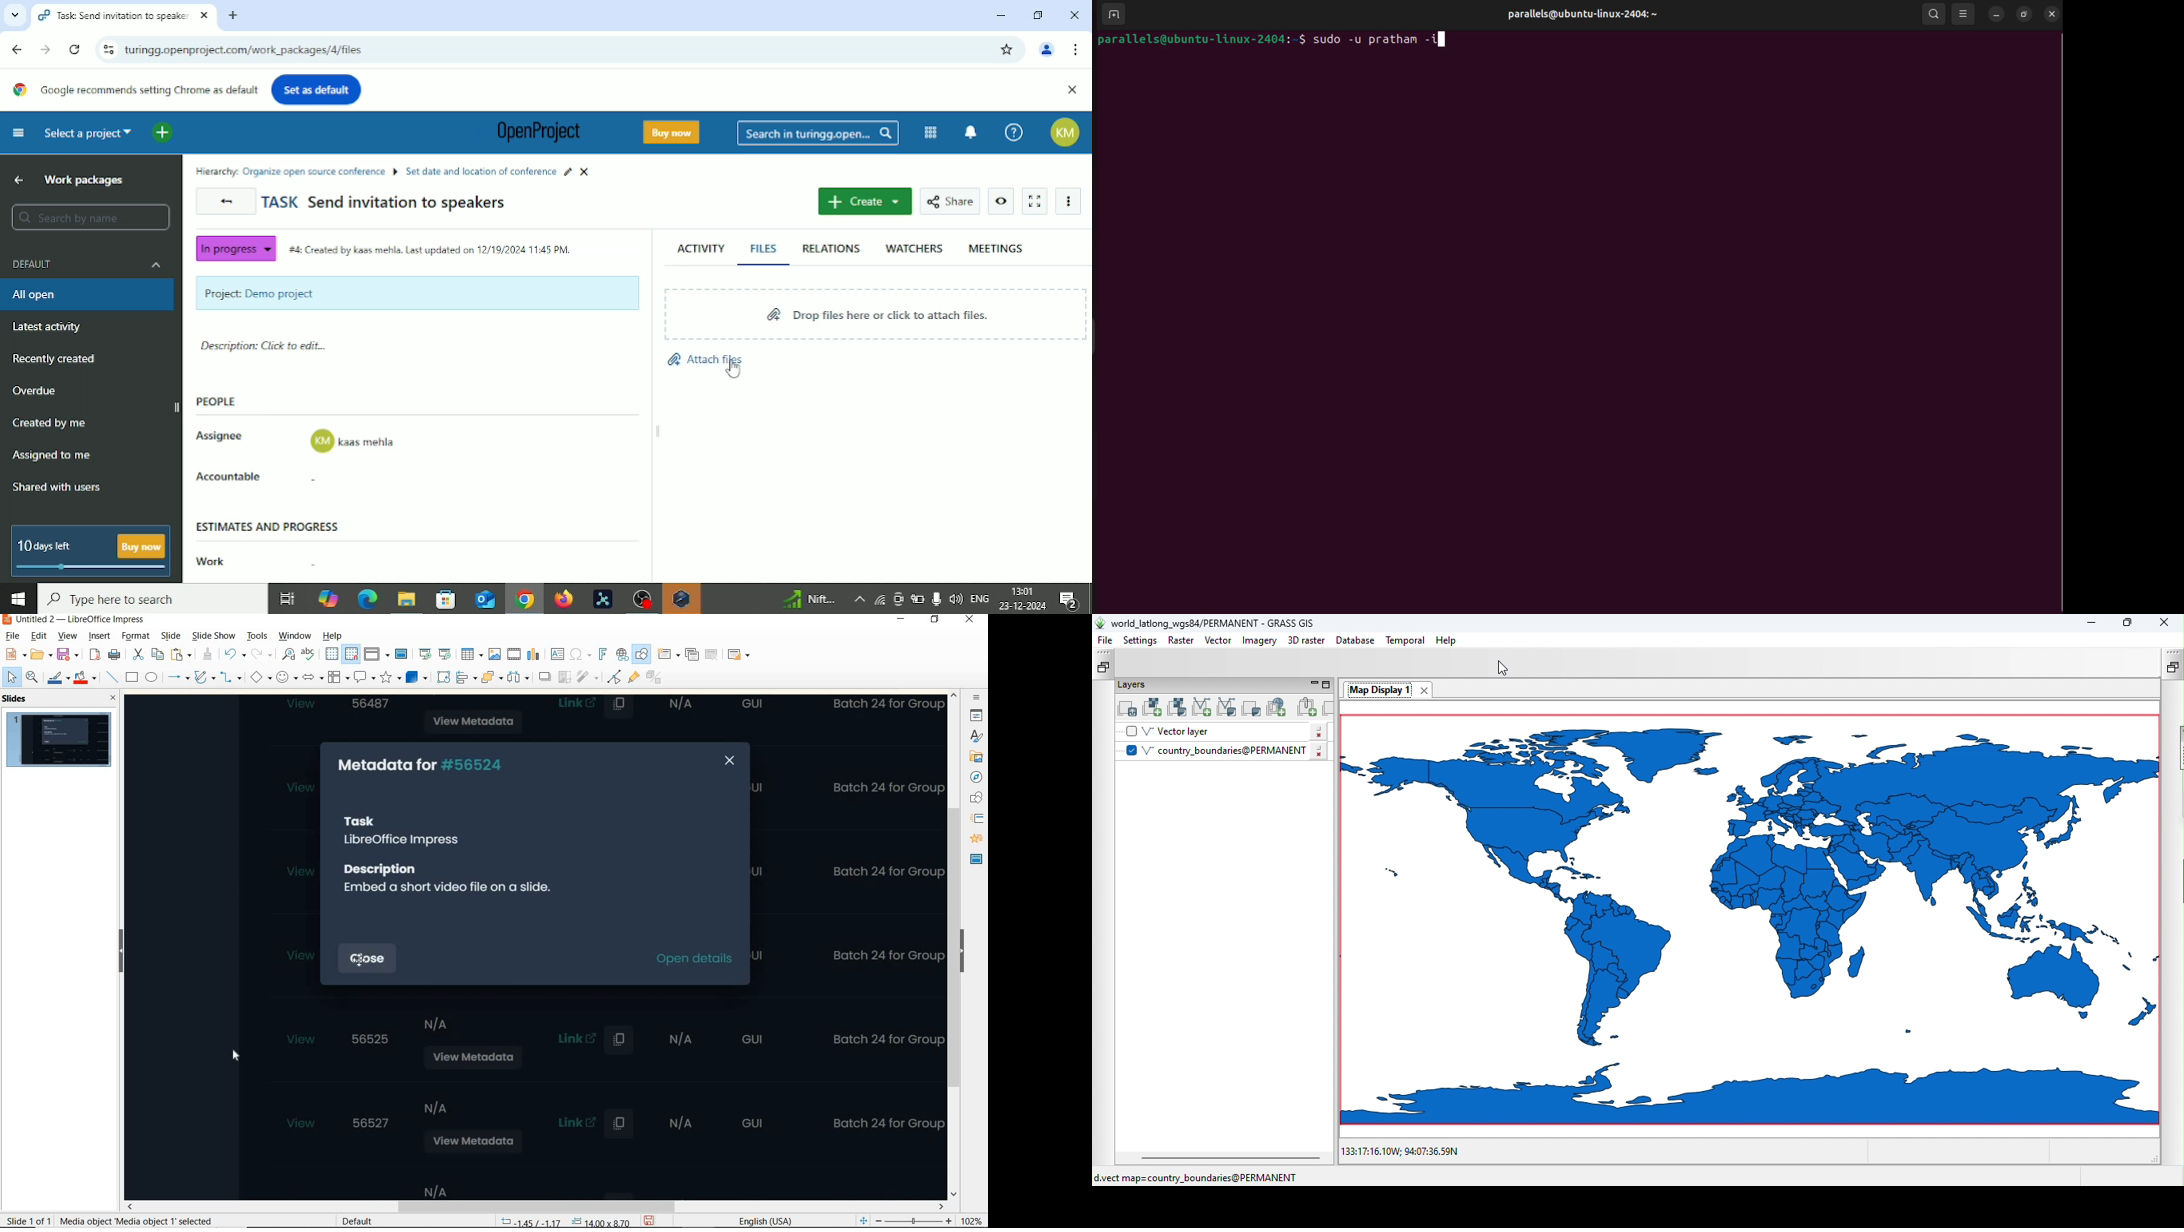  What do you see at coordinates (953, 944) in the screenshot?
I see `SCROLLBAR` at bounding box center [953, 944].